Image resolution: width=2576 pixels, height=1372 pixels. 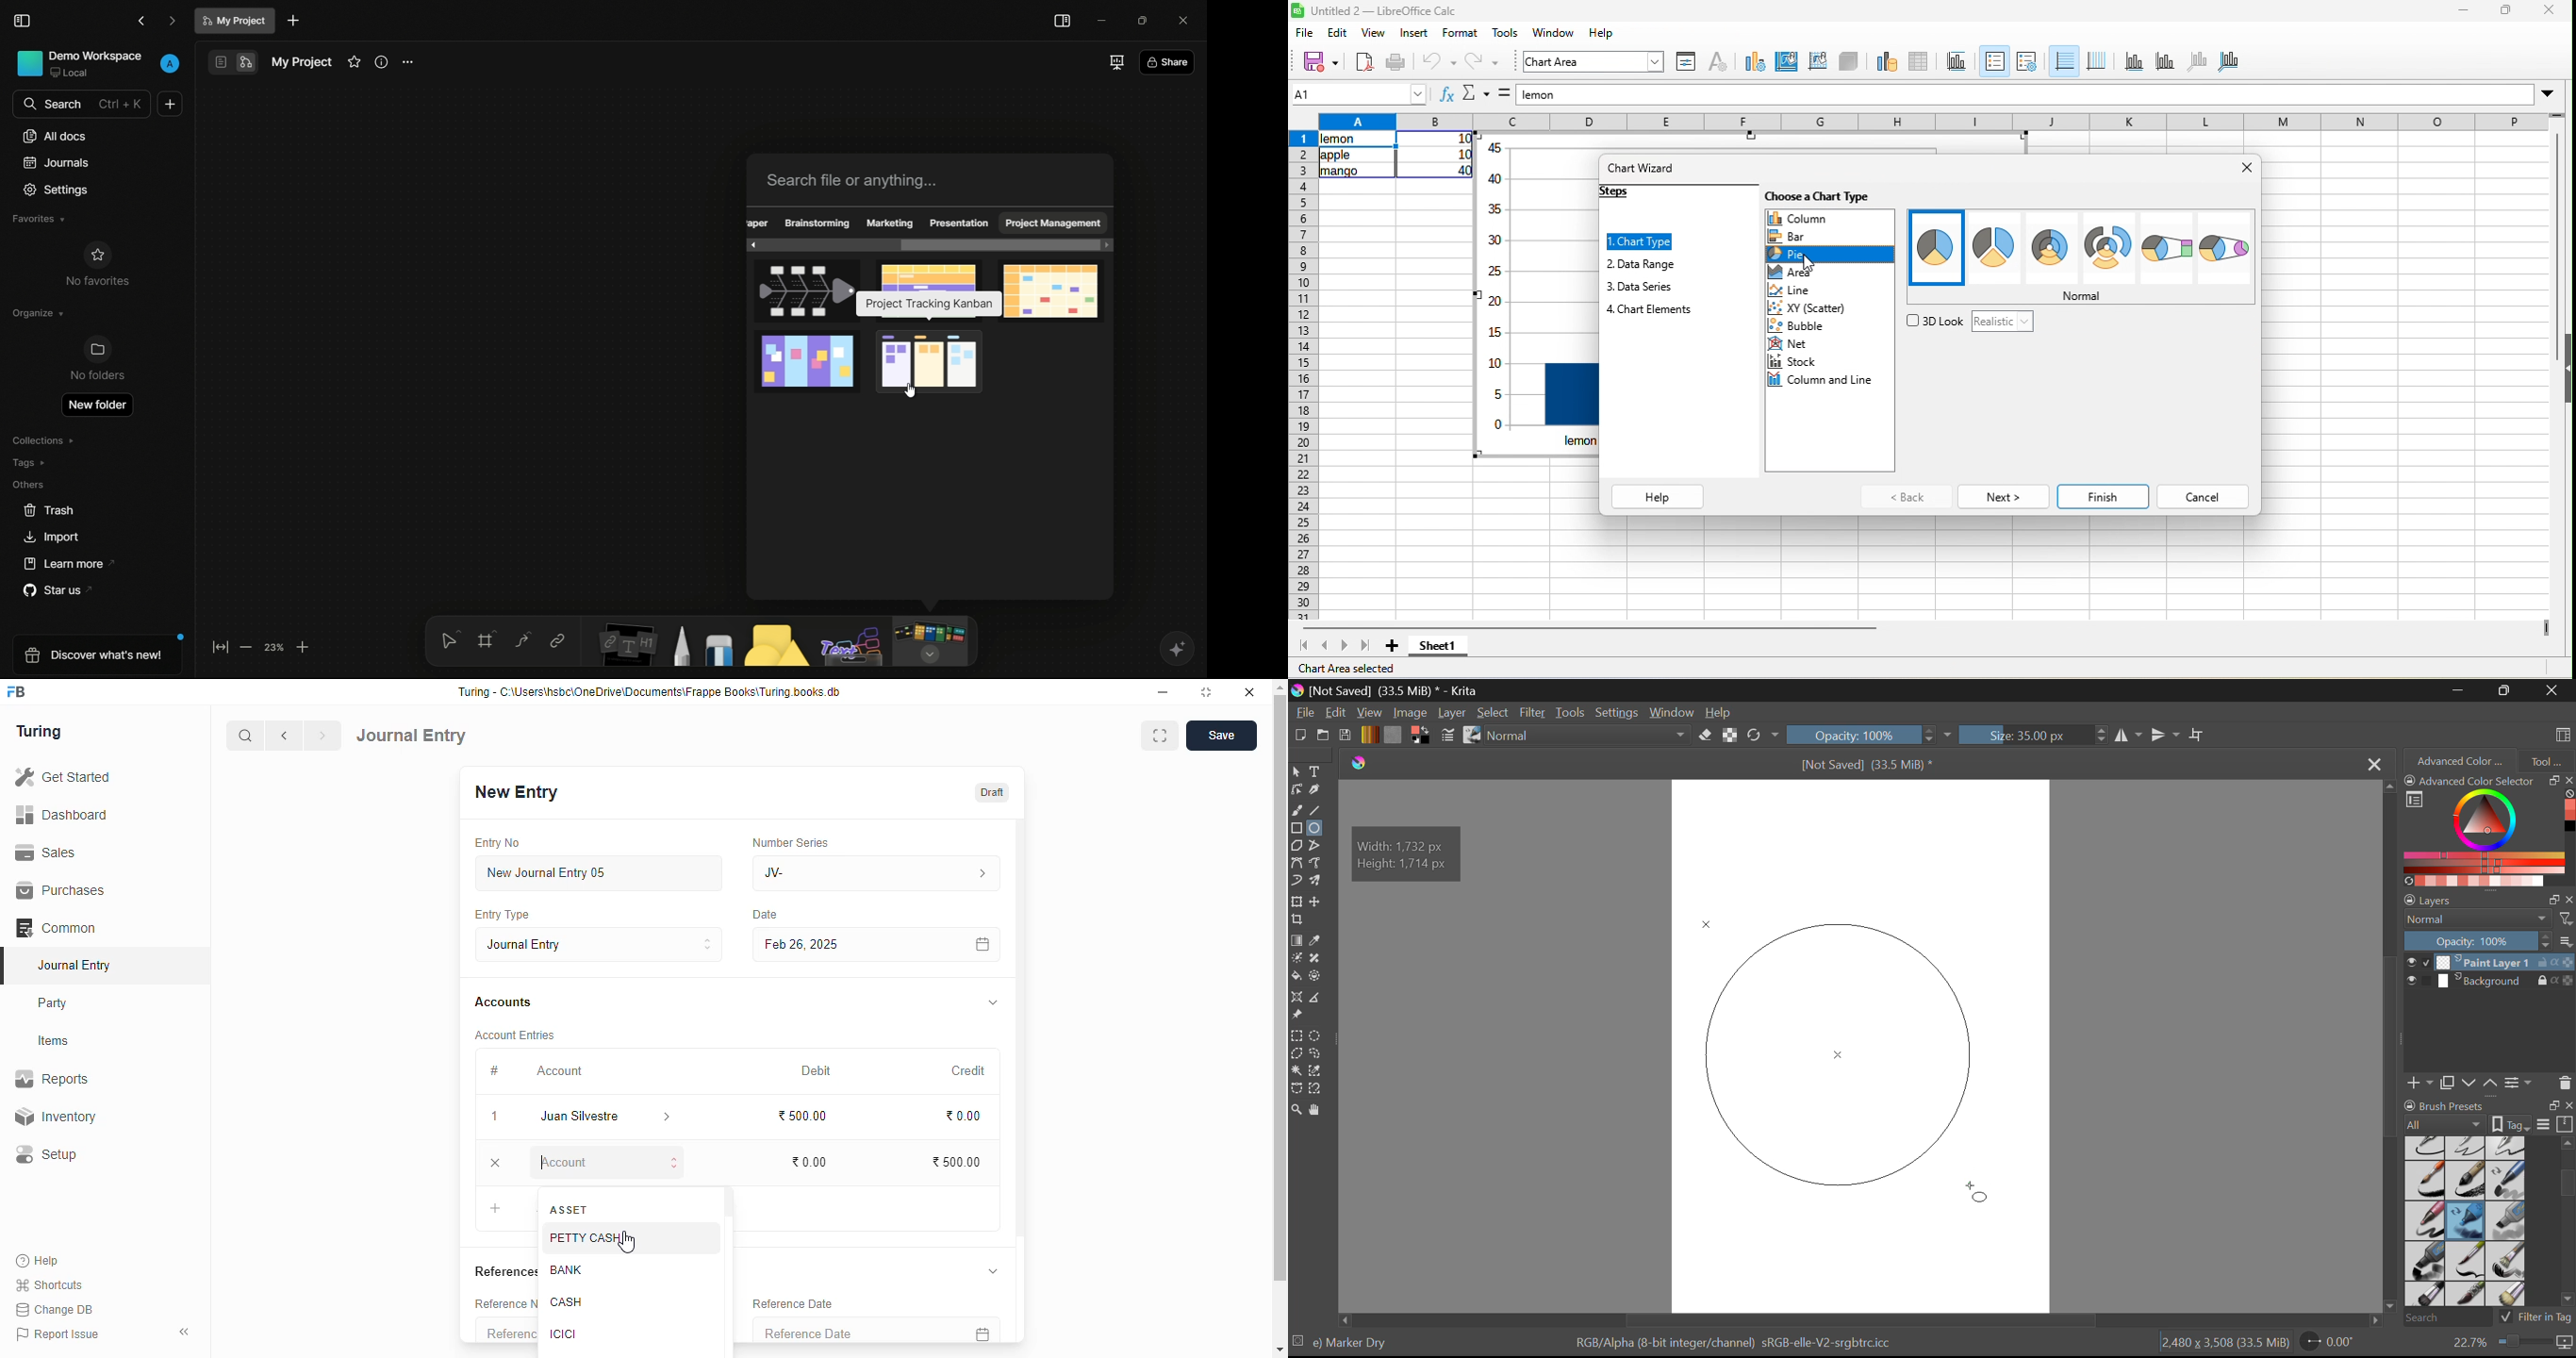 What do you see at coordinates (599, 943) in the screenshot?
I see `journal entry` at bounding box center [599, 943].